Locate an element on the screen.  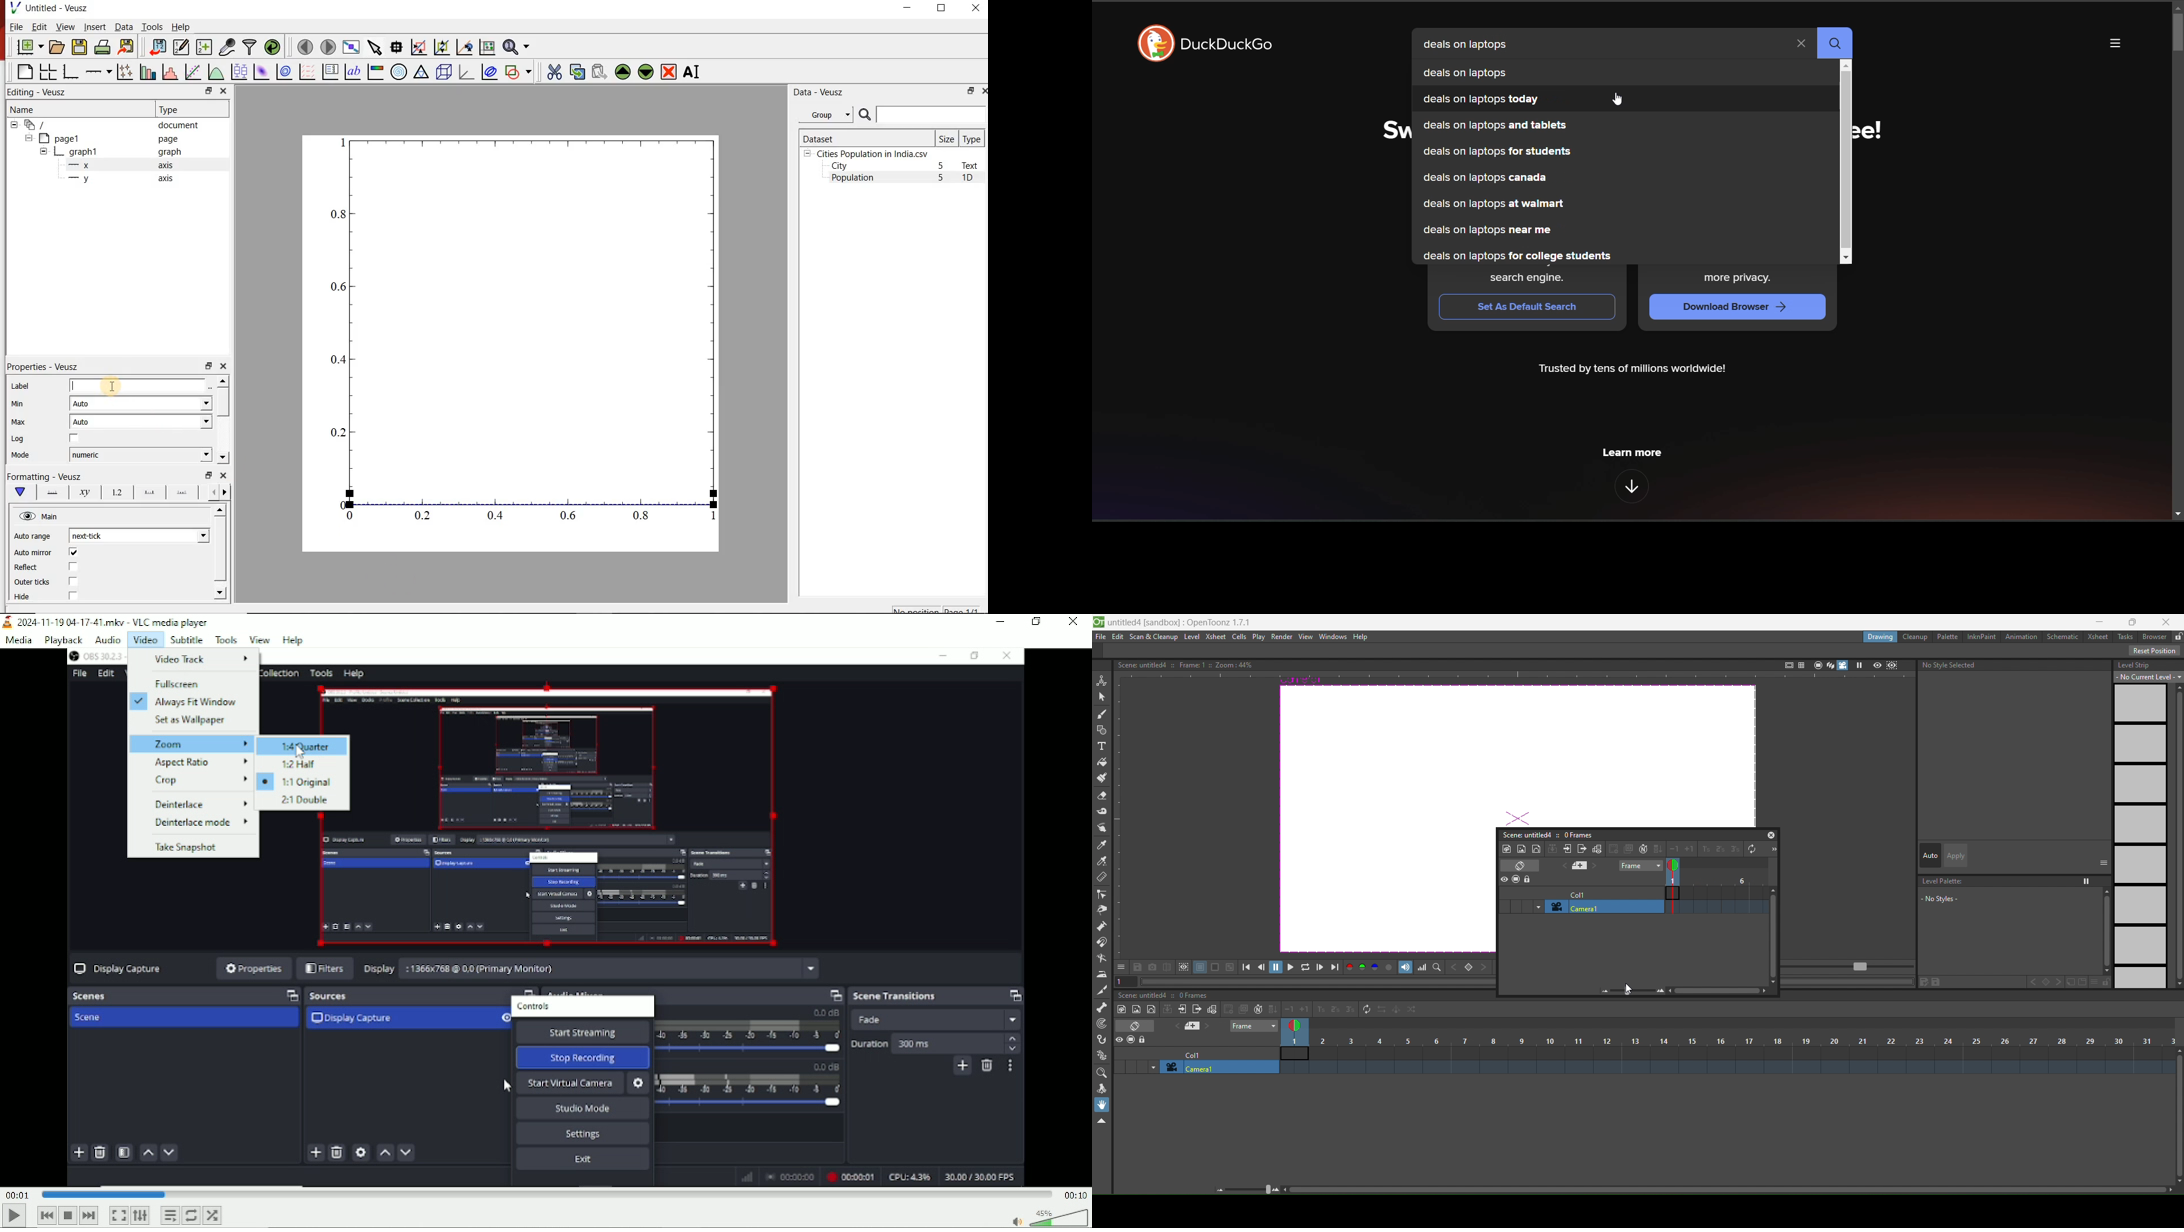
set as wallpaper is located at coordinates (190, 722).